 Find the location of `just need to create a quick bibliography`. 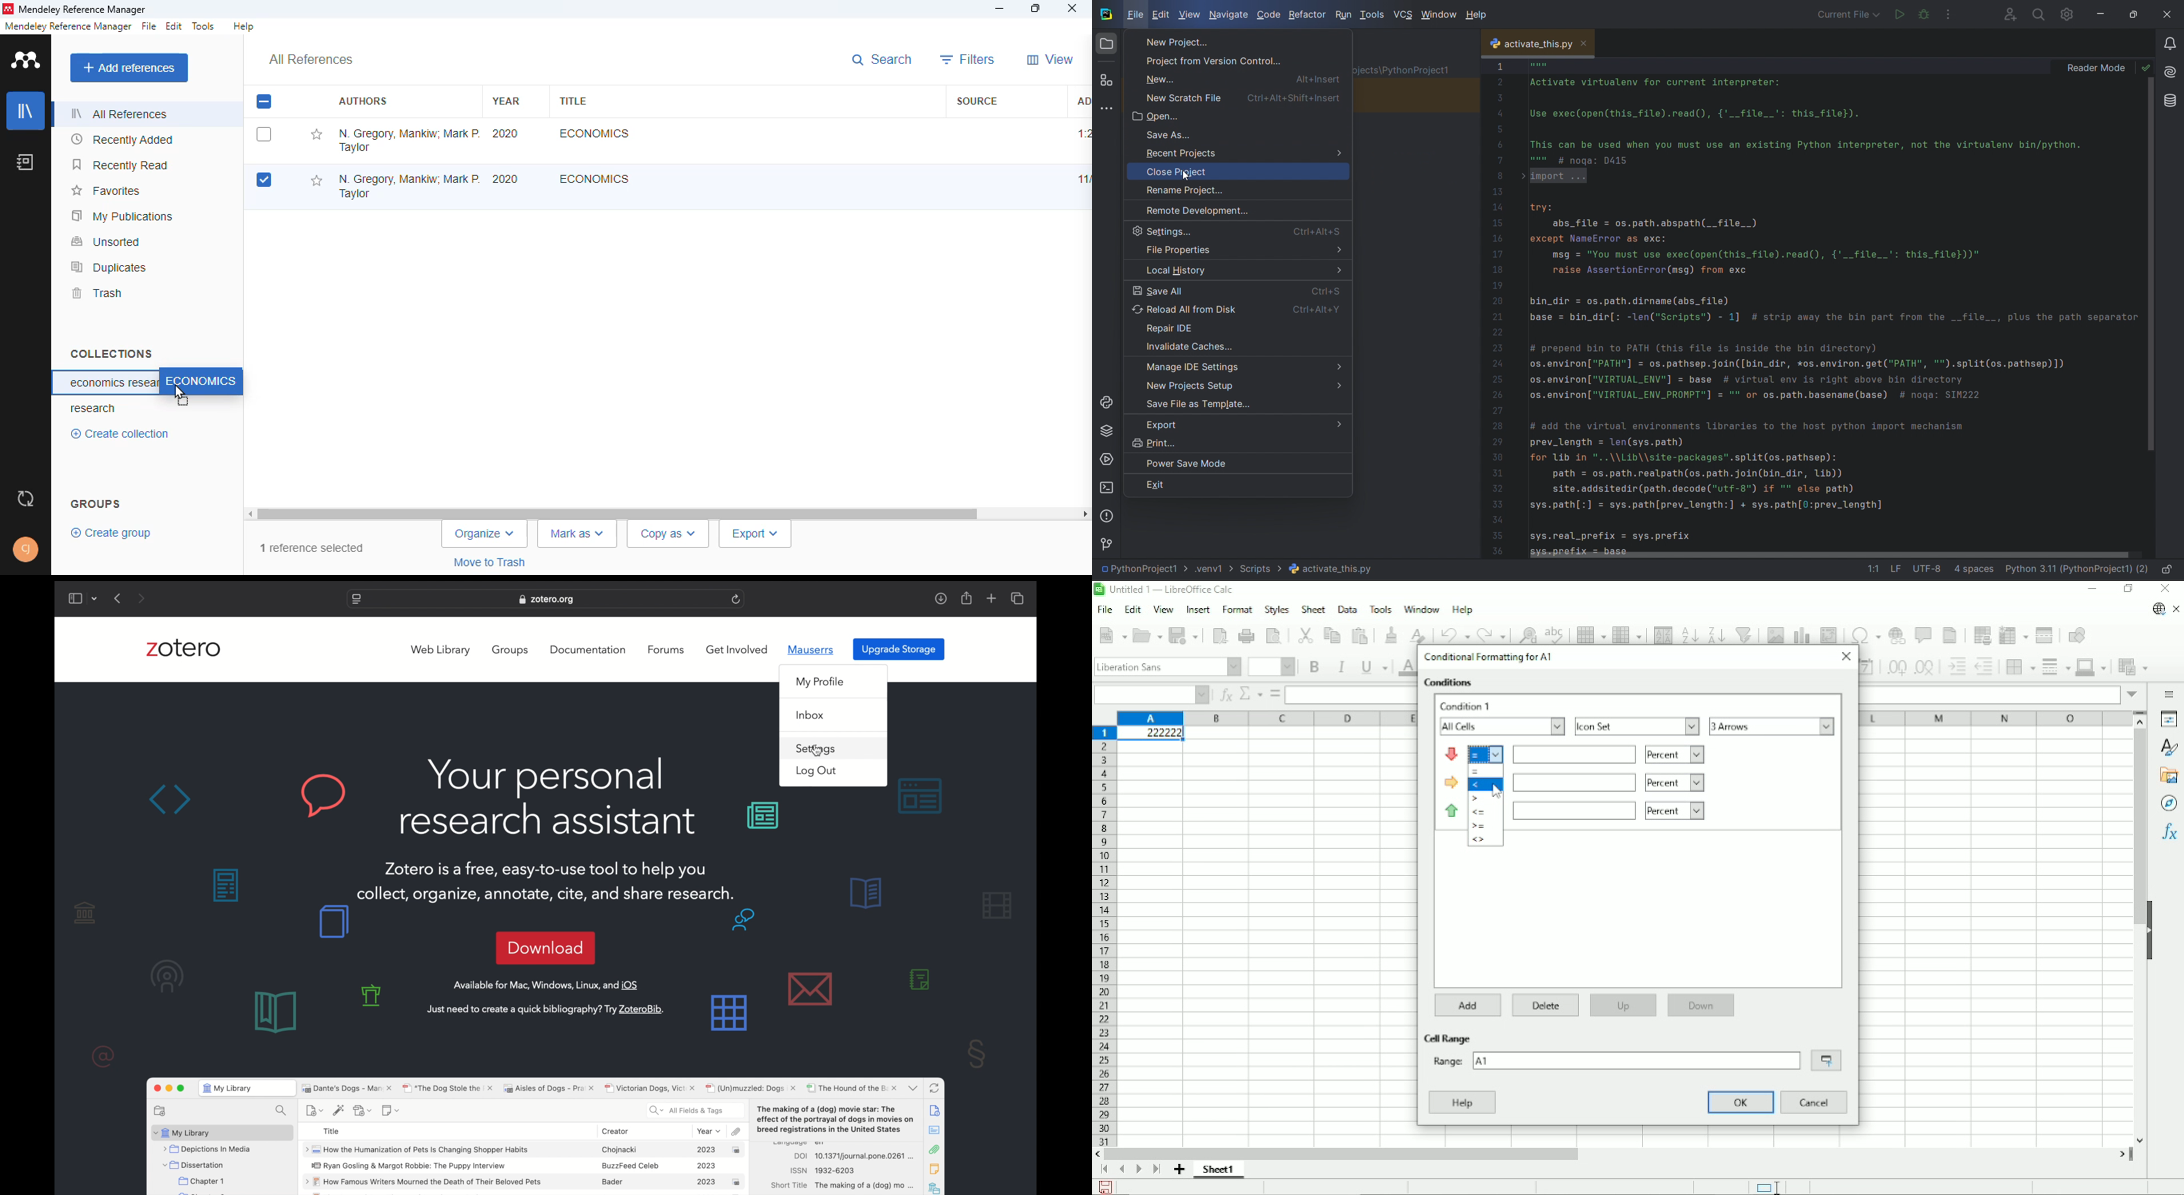

just need to create a quick bibliography is located at coordinates (547, 1009).